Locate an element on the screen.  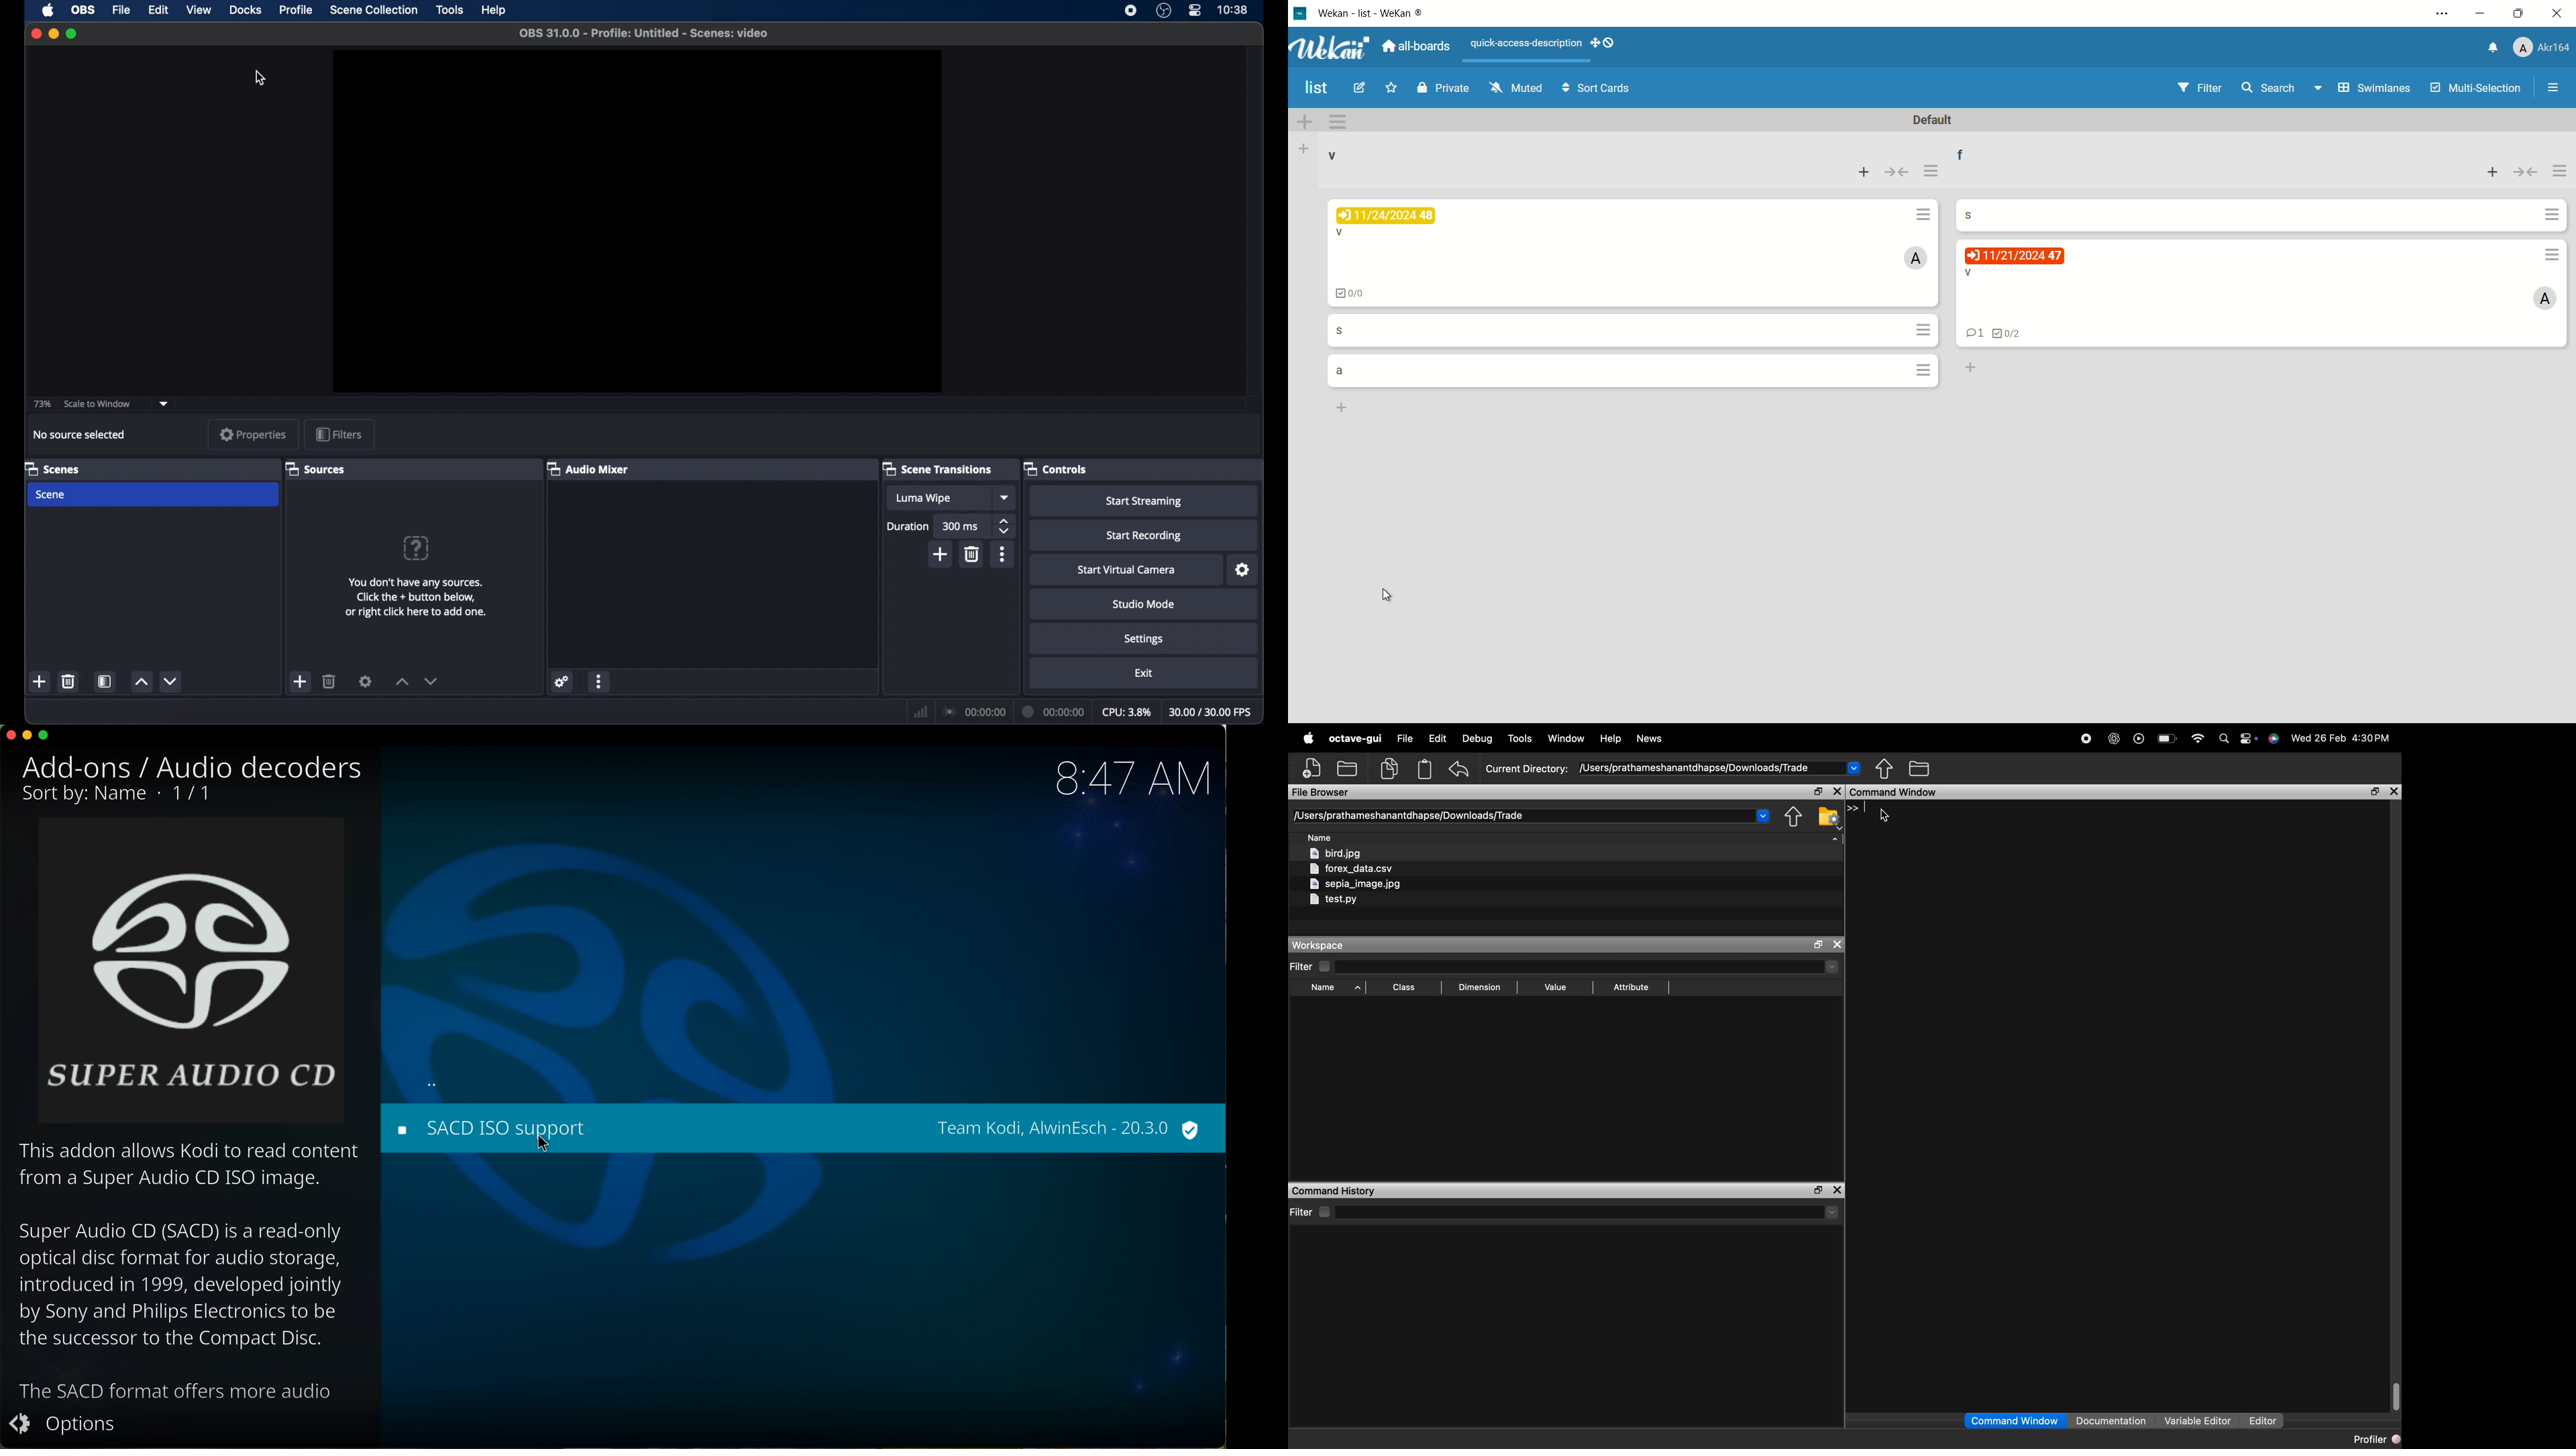
 testpy is located at coordinates (1333, 899).